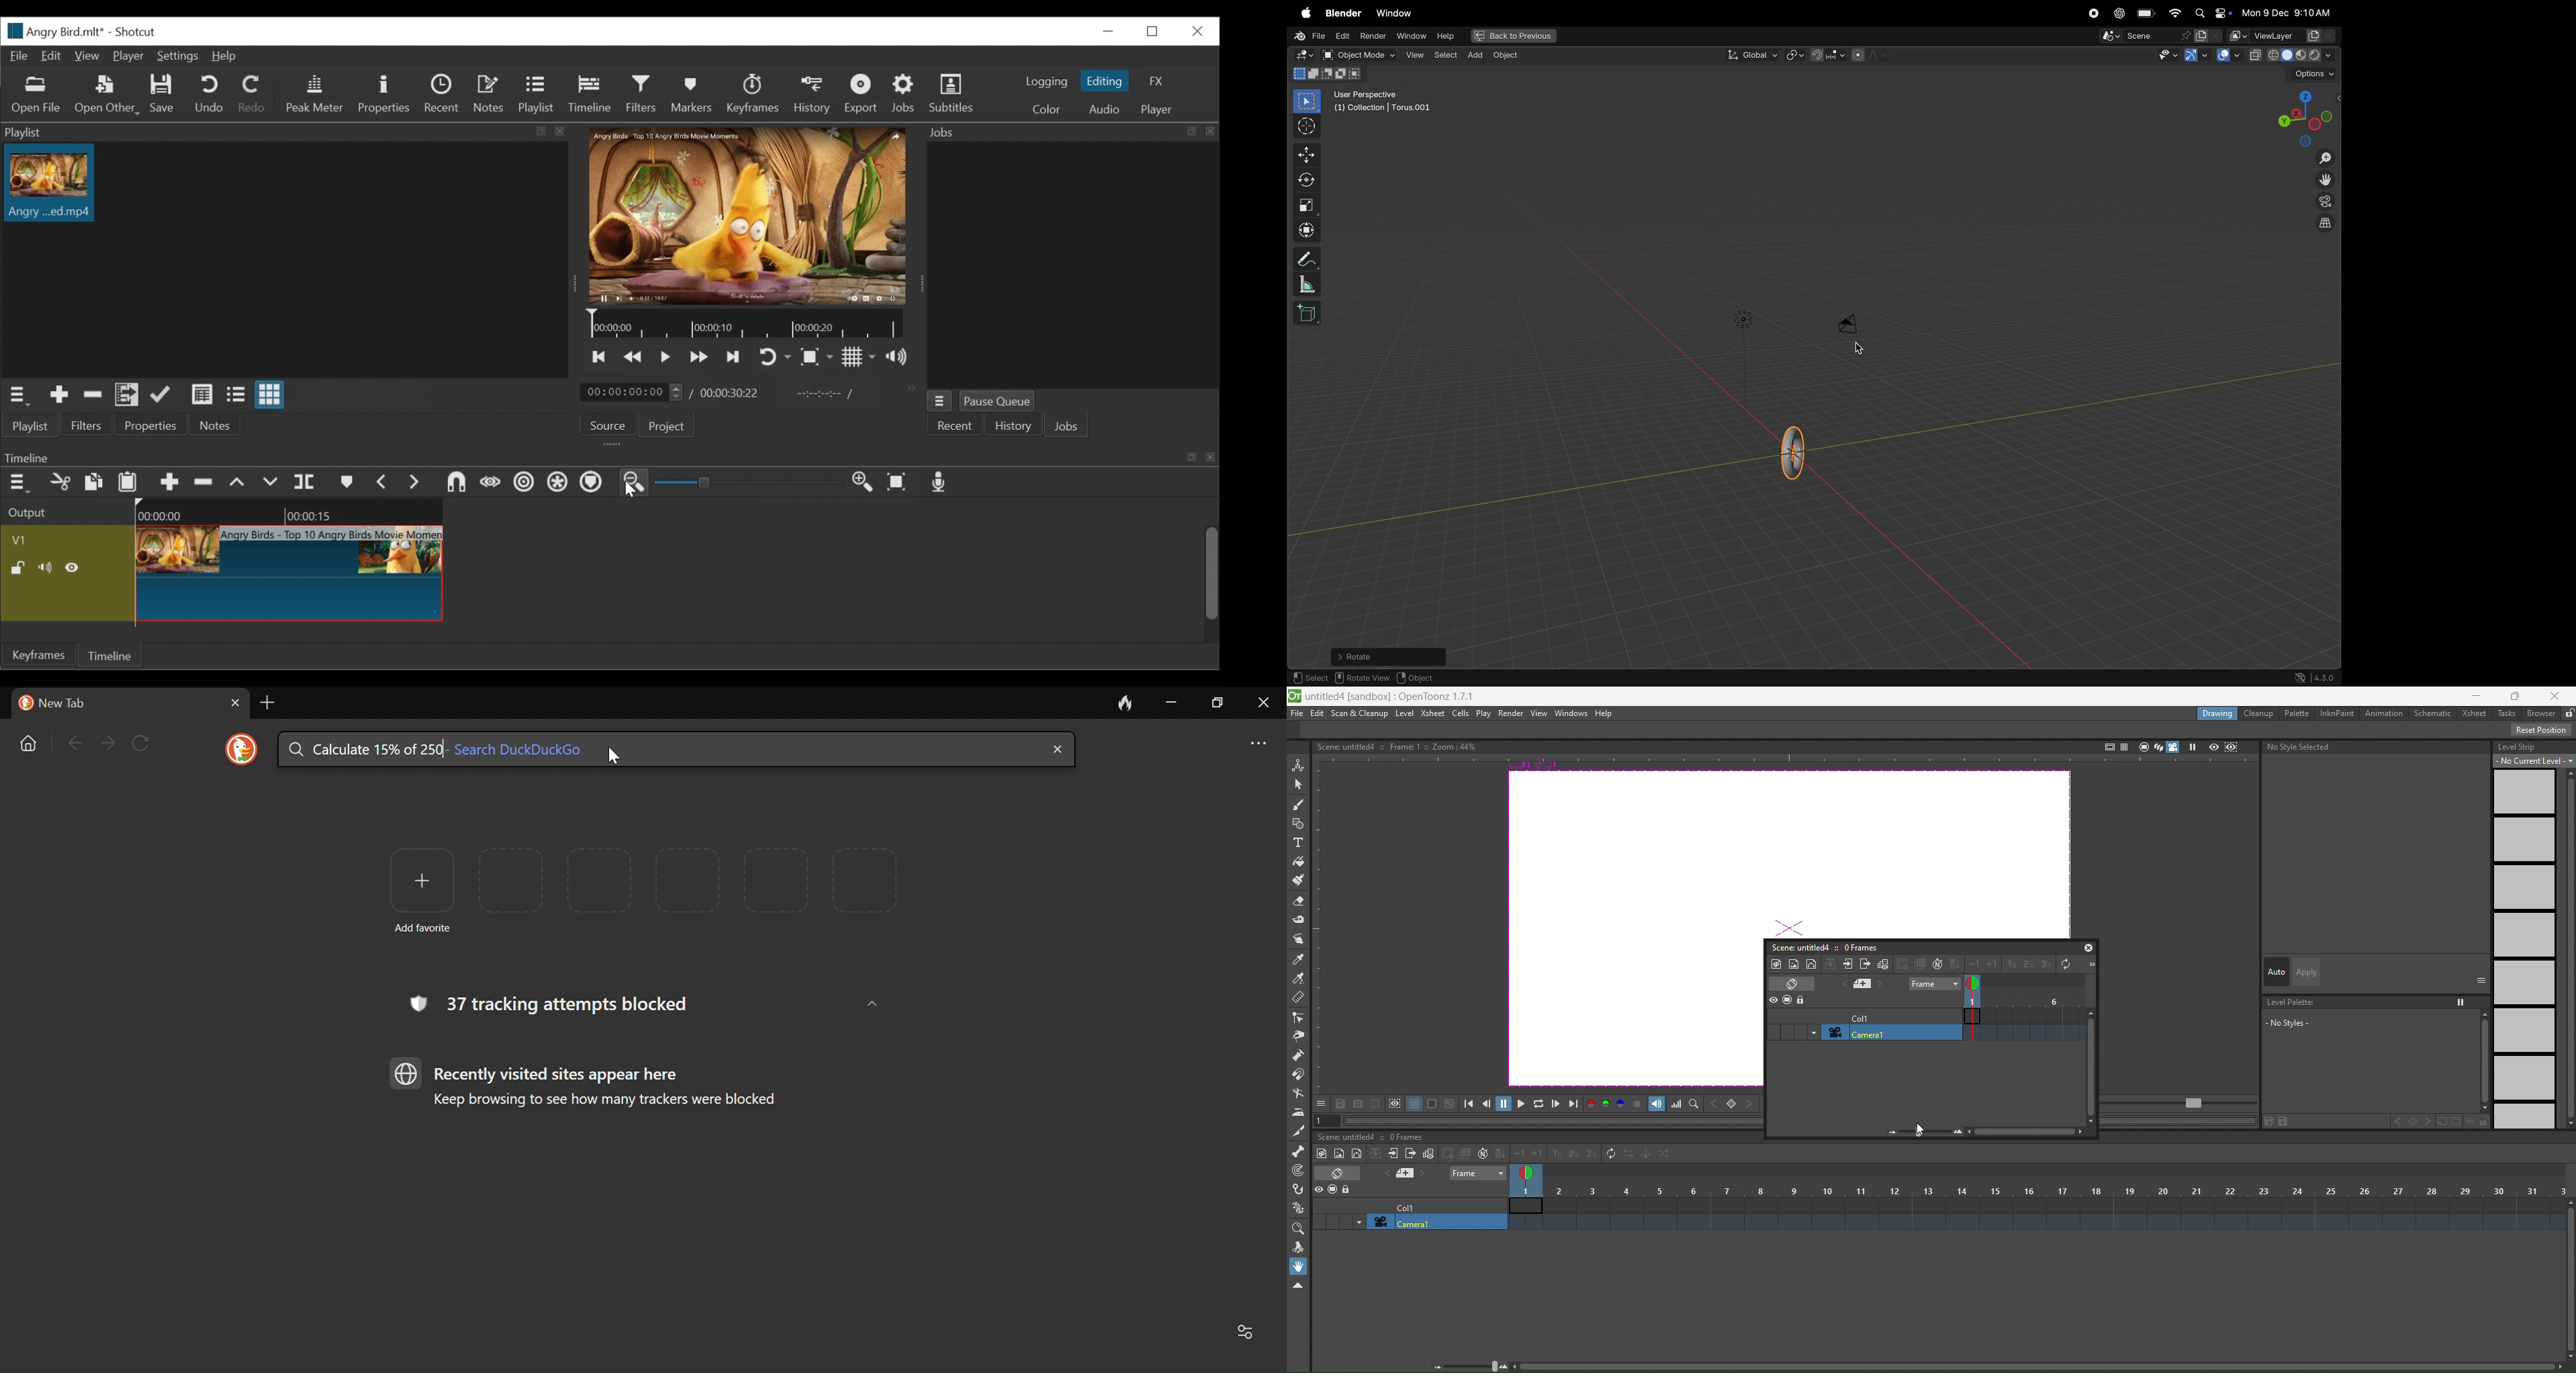  What do you see at coordinates (1385, 103) in the screenshot?
I see `user perspectivr` at bounding box center [1385, 103].